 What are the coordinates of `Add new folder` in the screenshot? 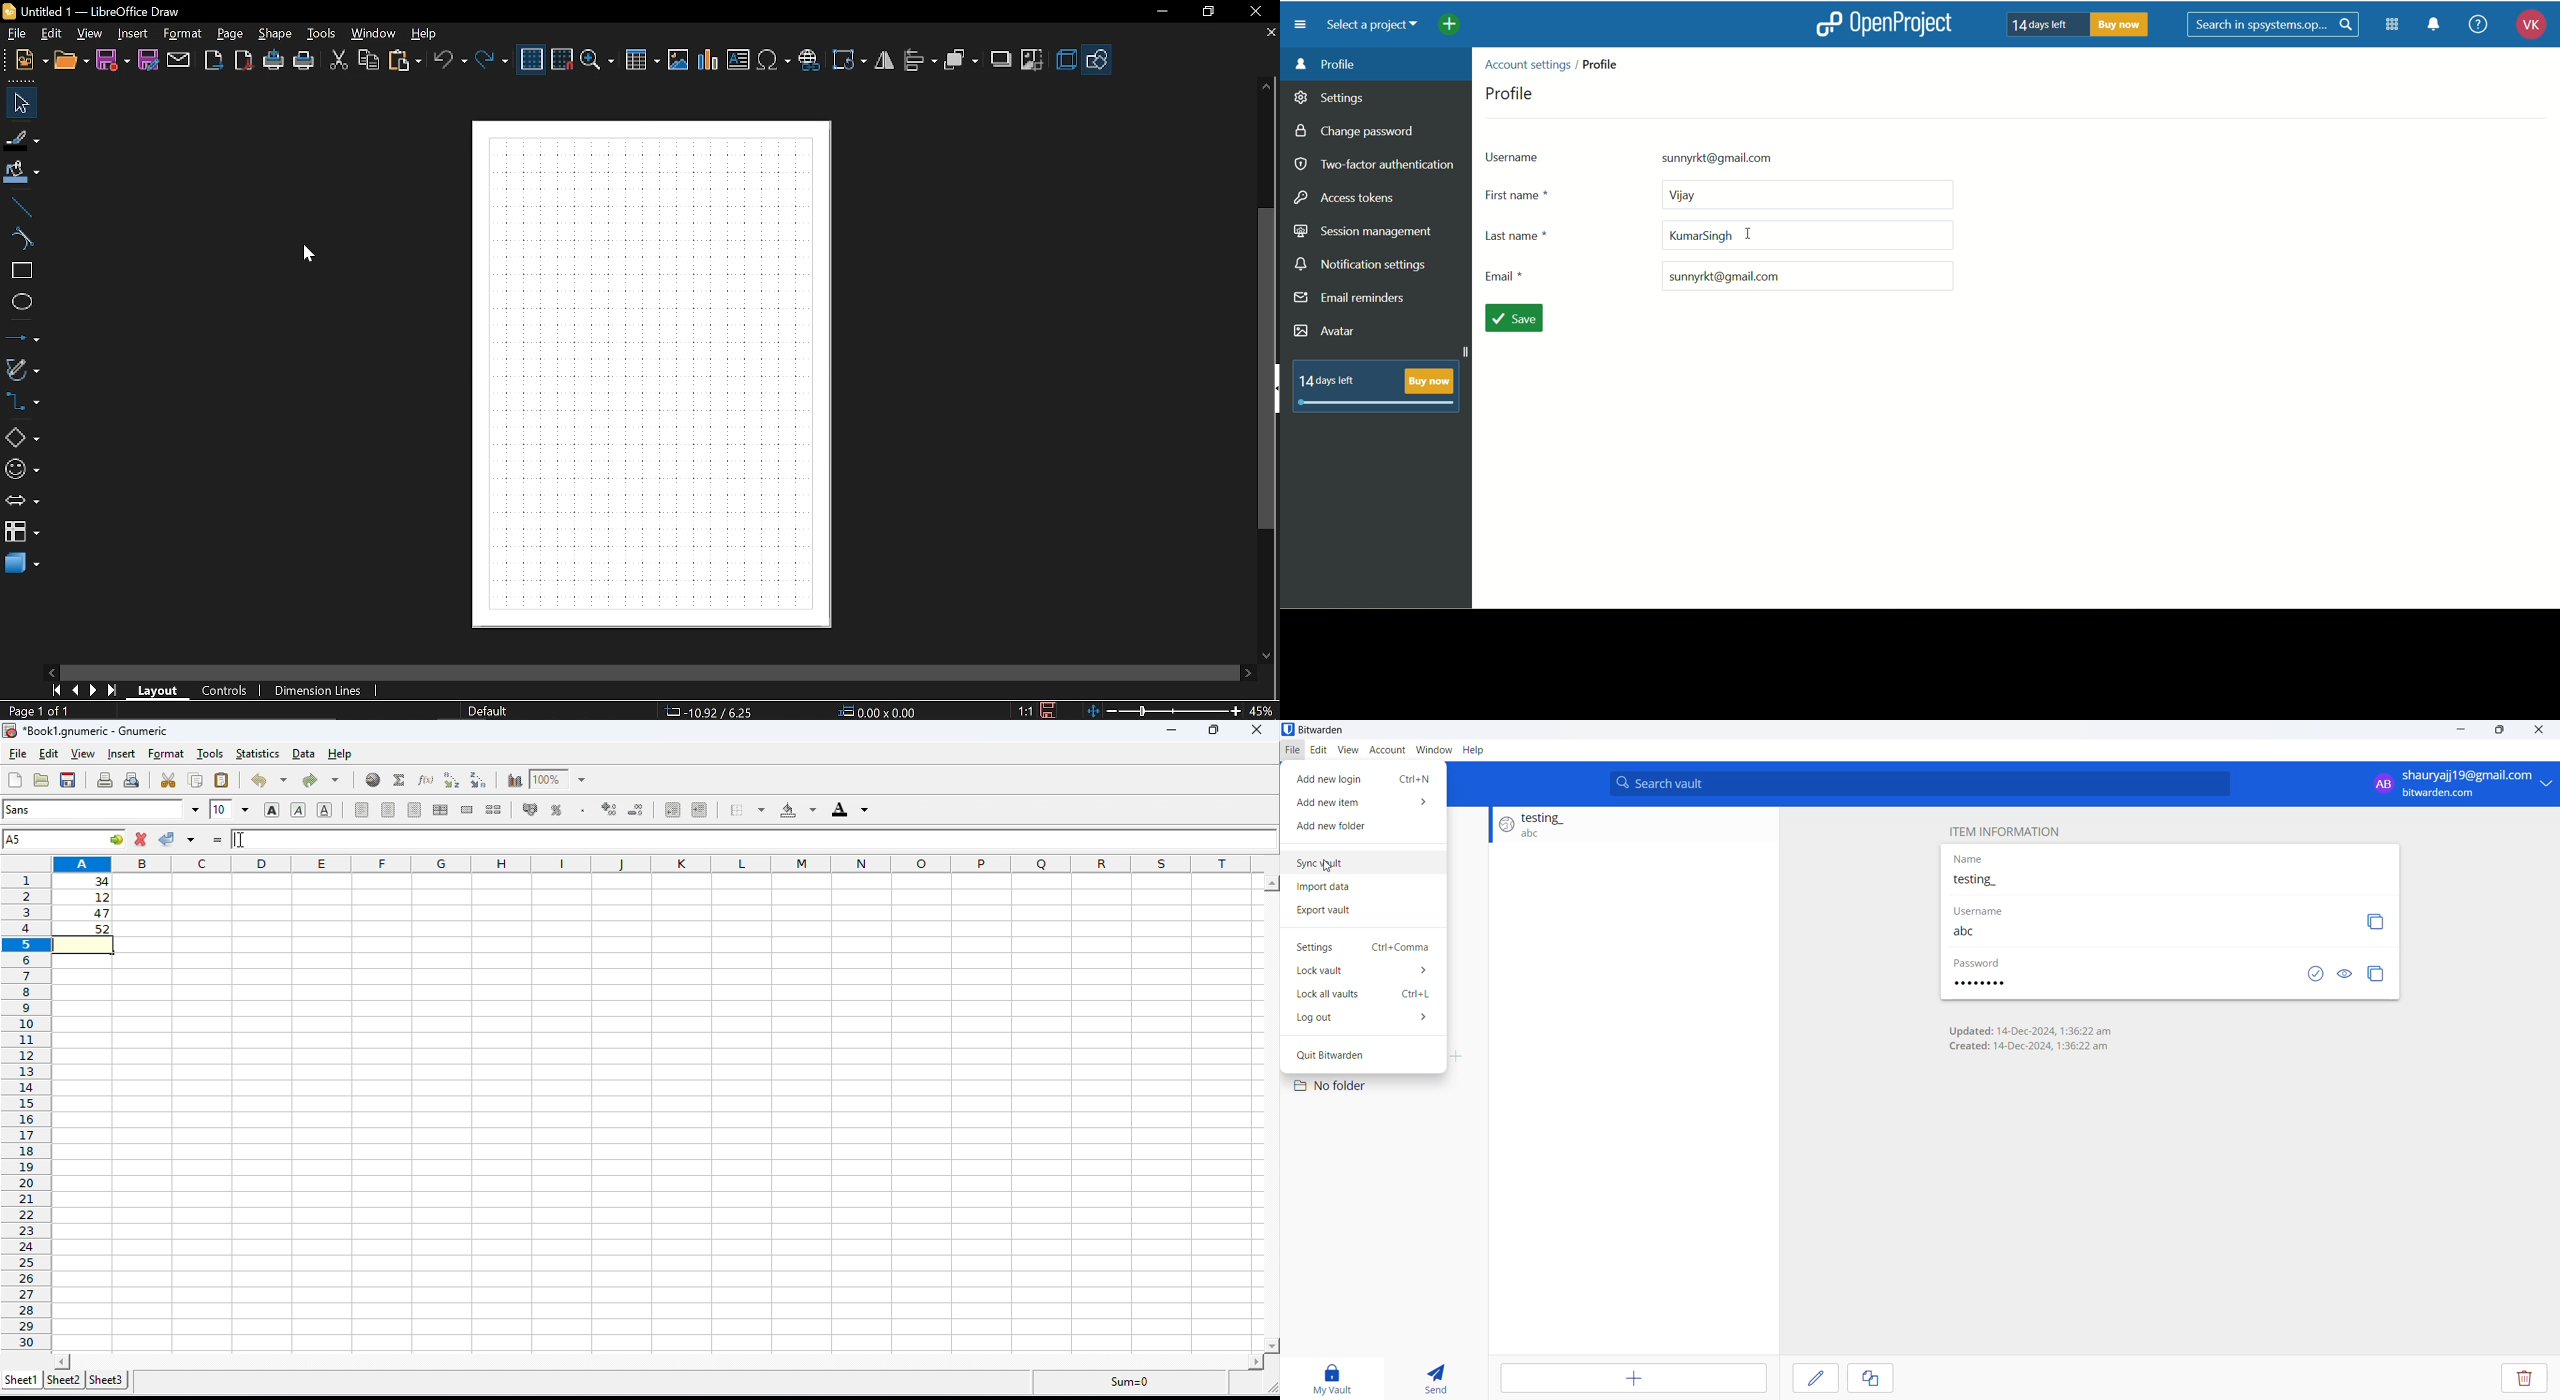 It's located at (1359, 829).